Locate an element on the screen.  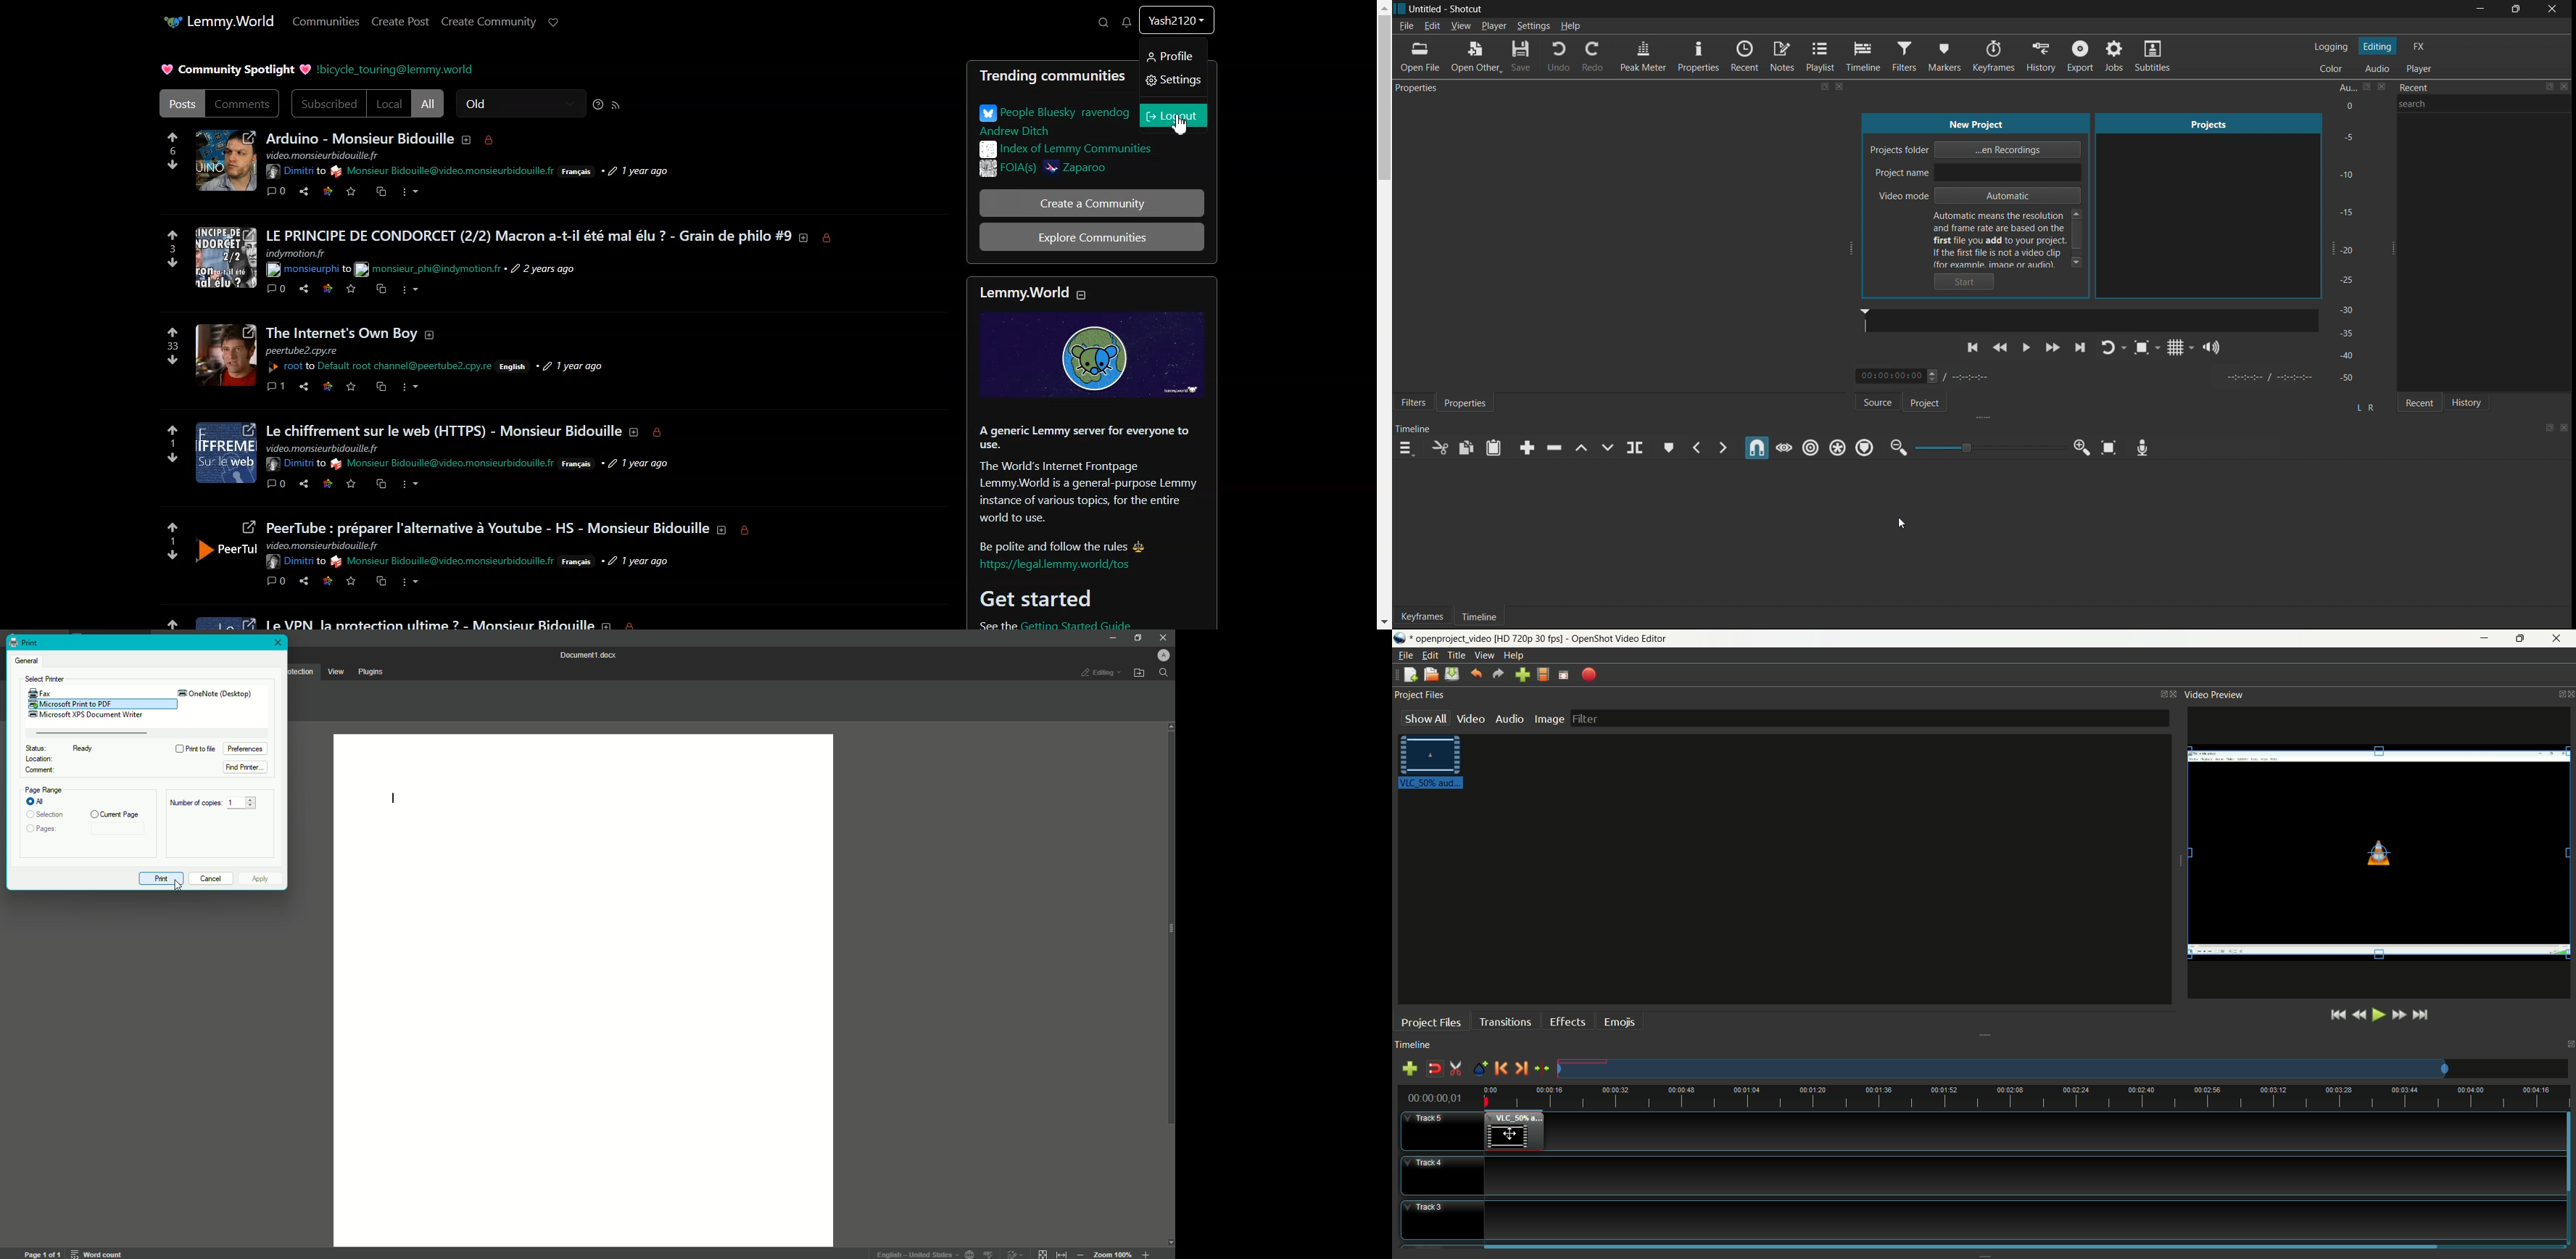
All is located at coordinates (37, 800).